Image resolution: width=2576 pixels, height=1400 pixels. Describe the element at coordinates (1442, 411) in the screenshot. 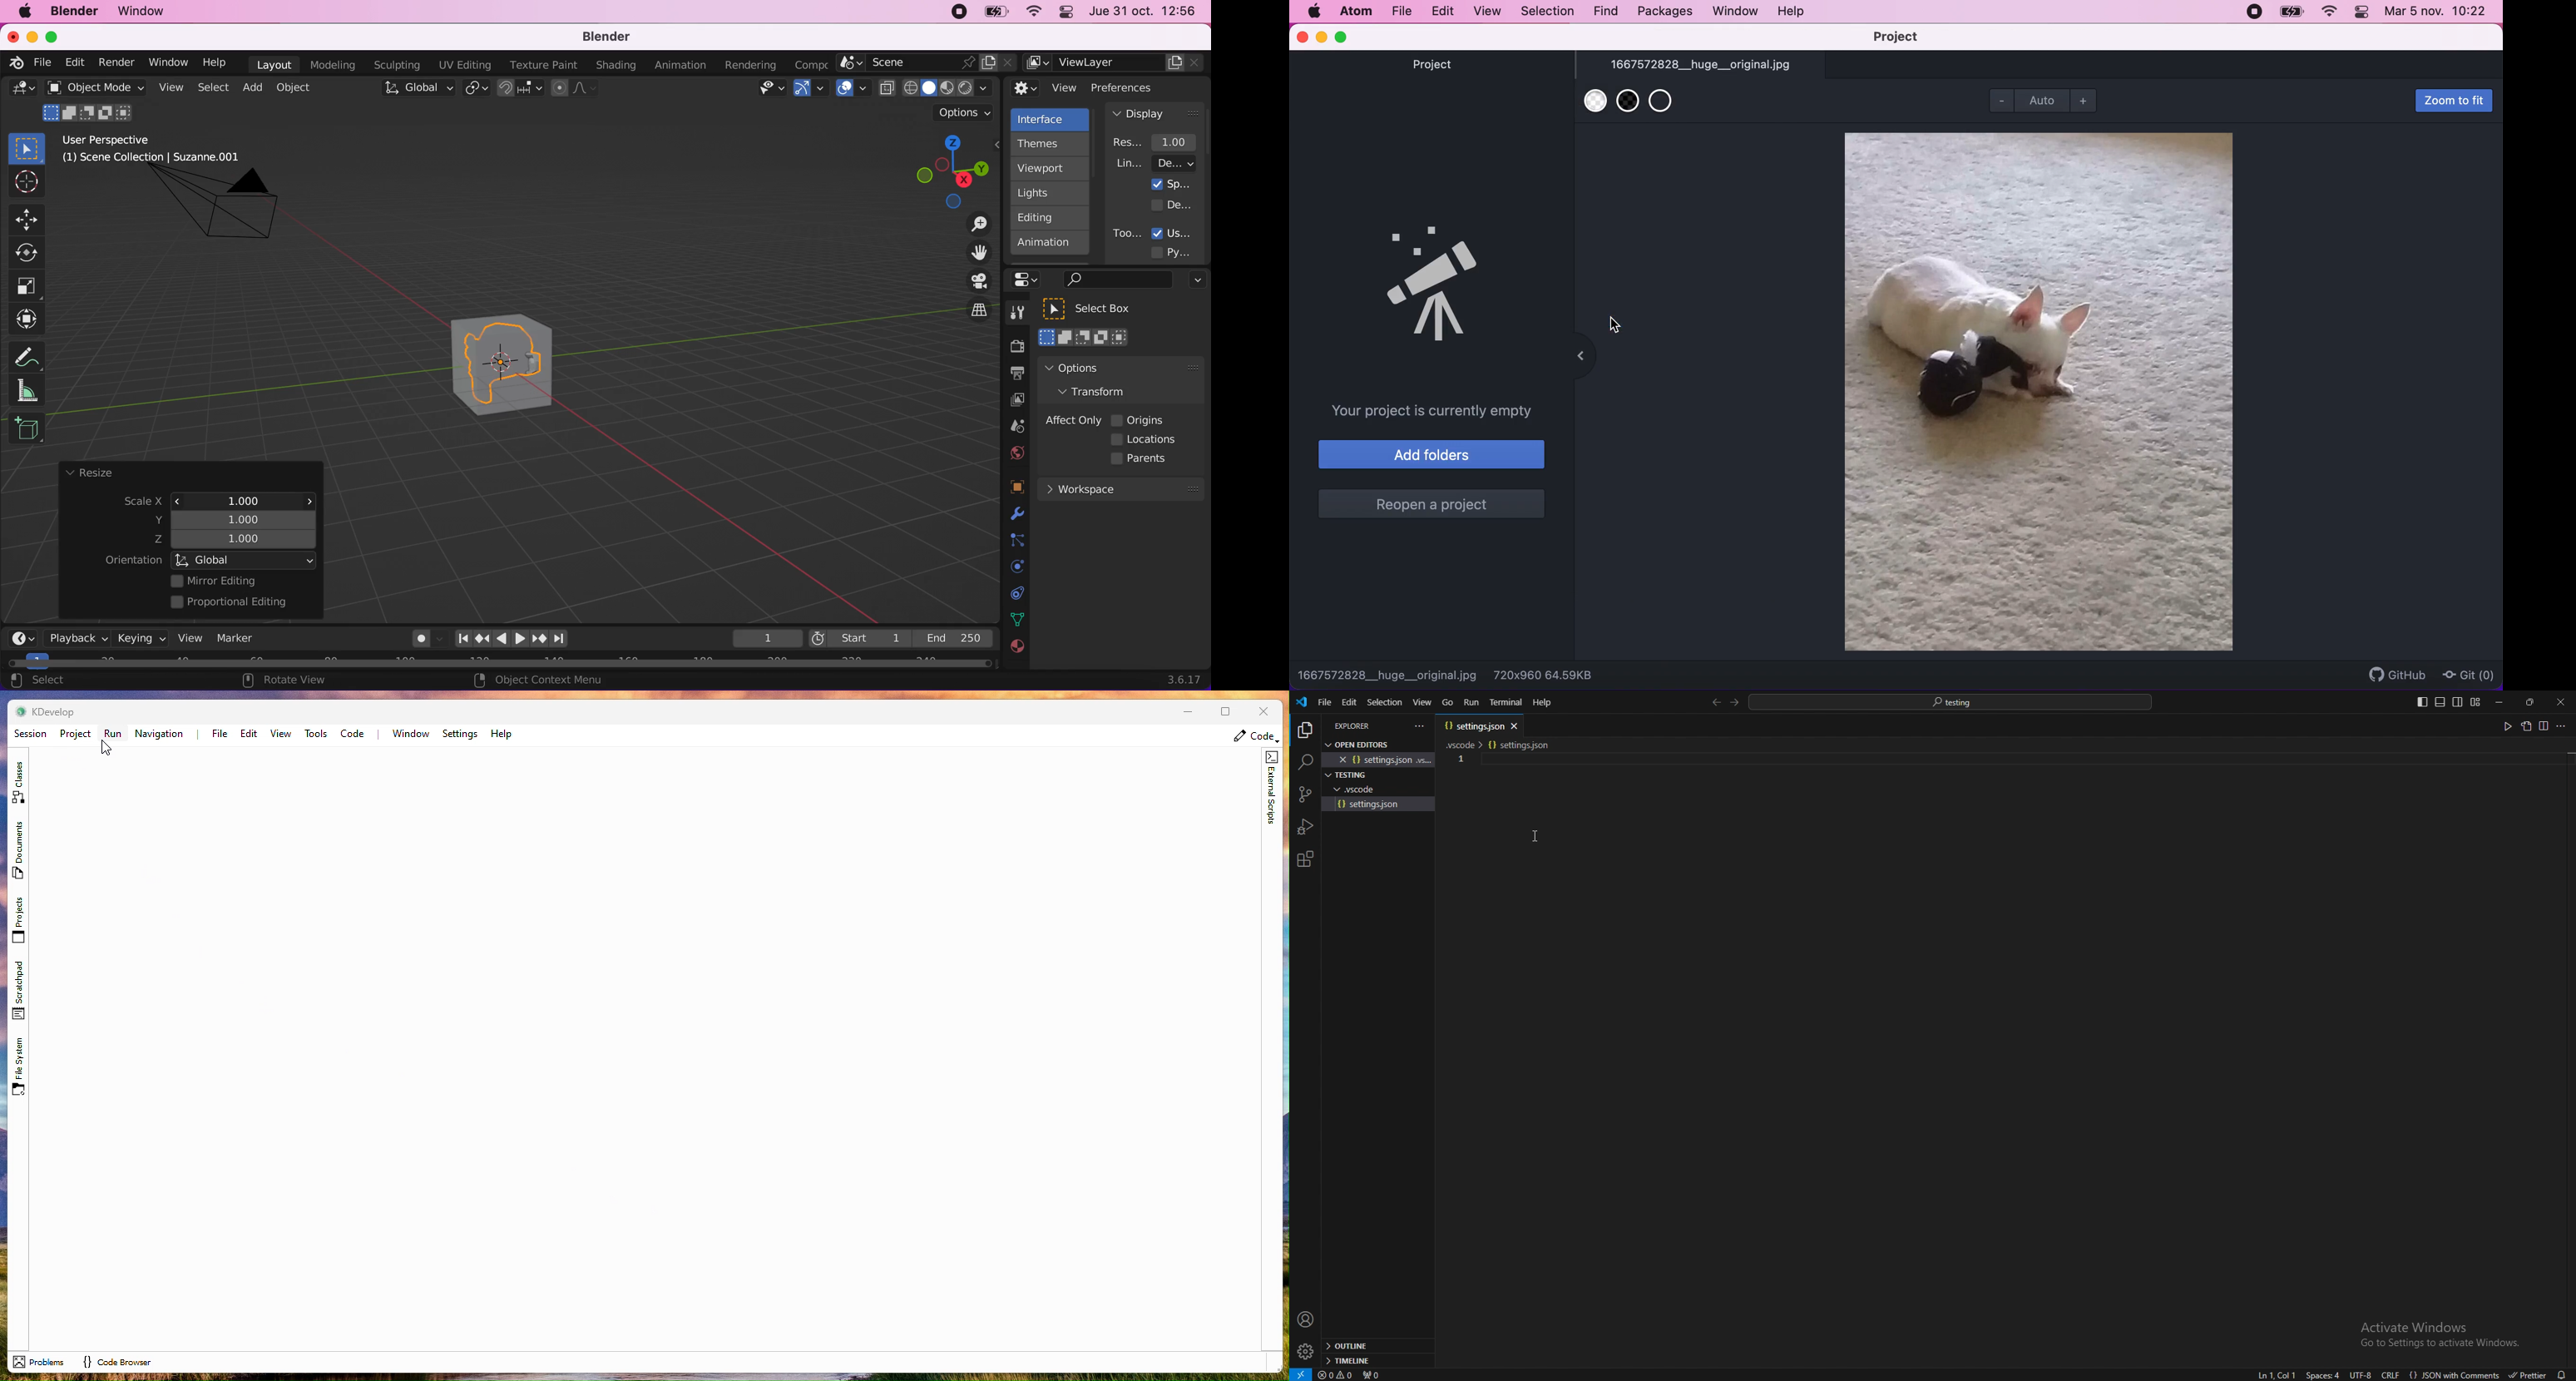

I see `your project is currently empty` at that location.